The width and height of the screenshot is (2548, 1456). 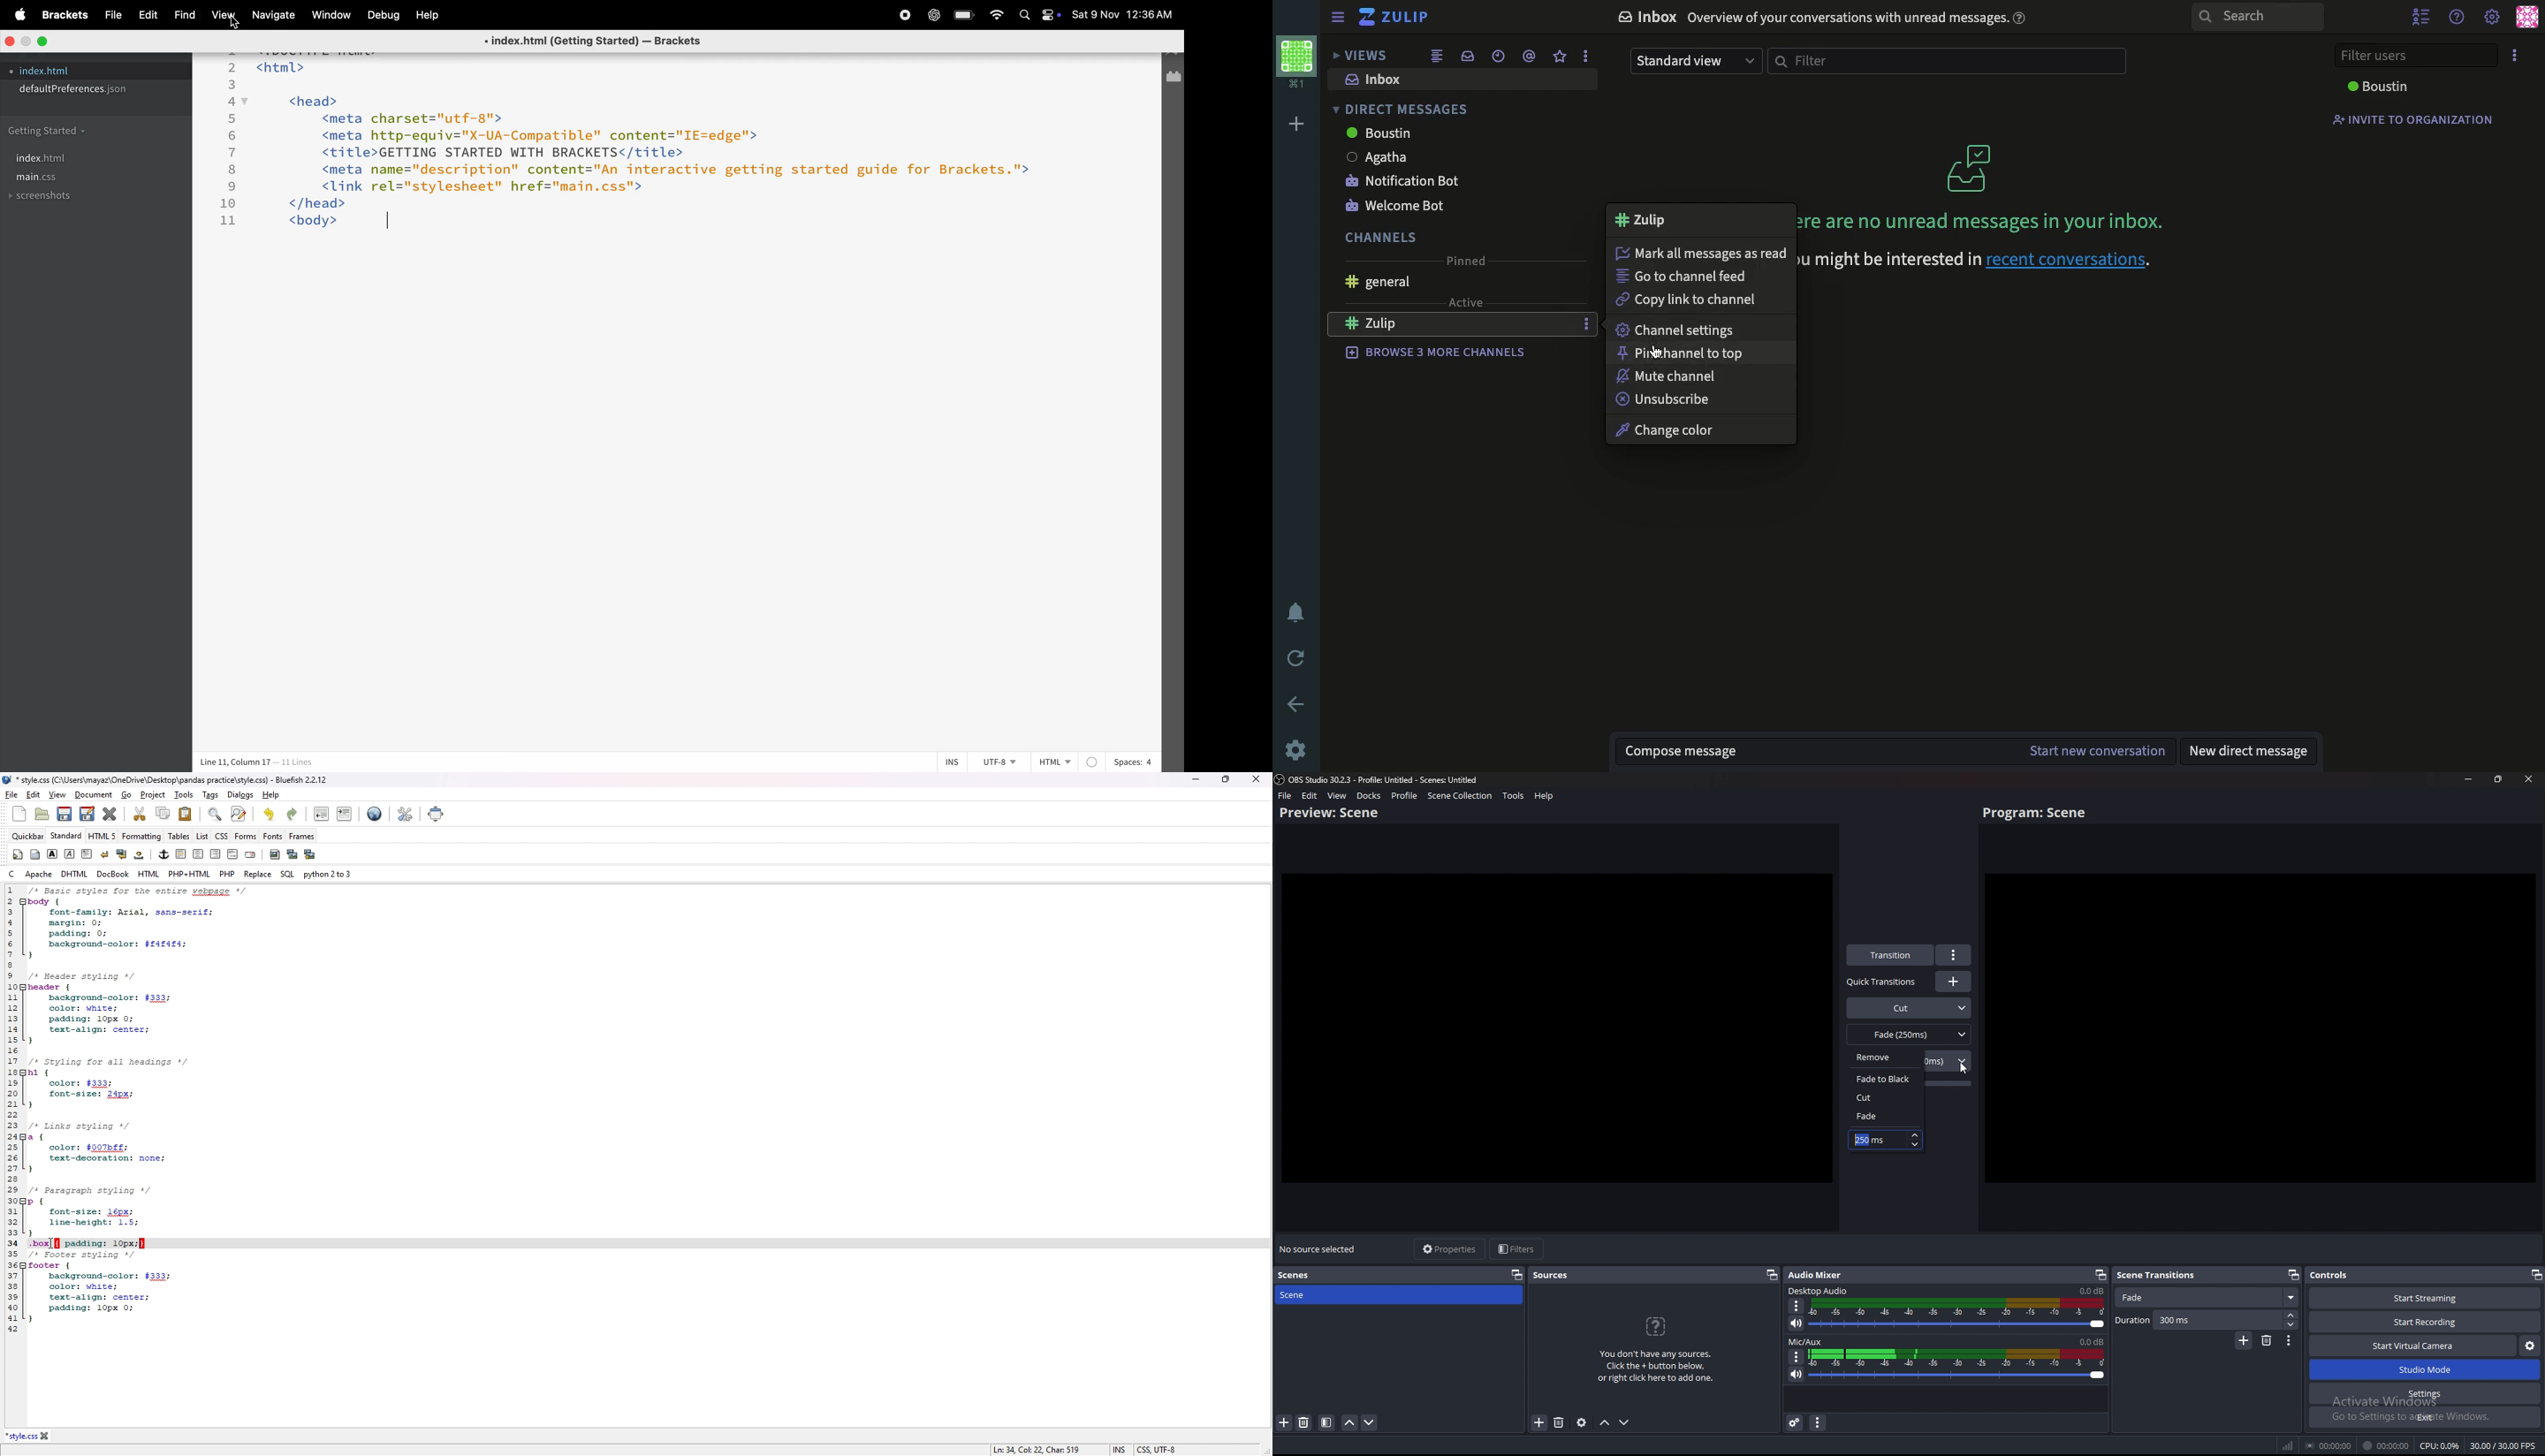 I want to click on default preferences, so click(x=78, y=89).